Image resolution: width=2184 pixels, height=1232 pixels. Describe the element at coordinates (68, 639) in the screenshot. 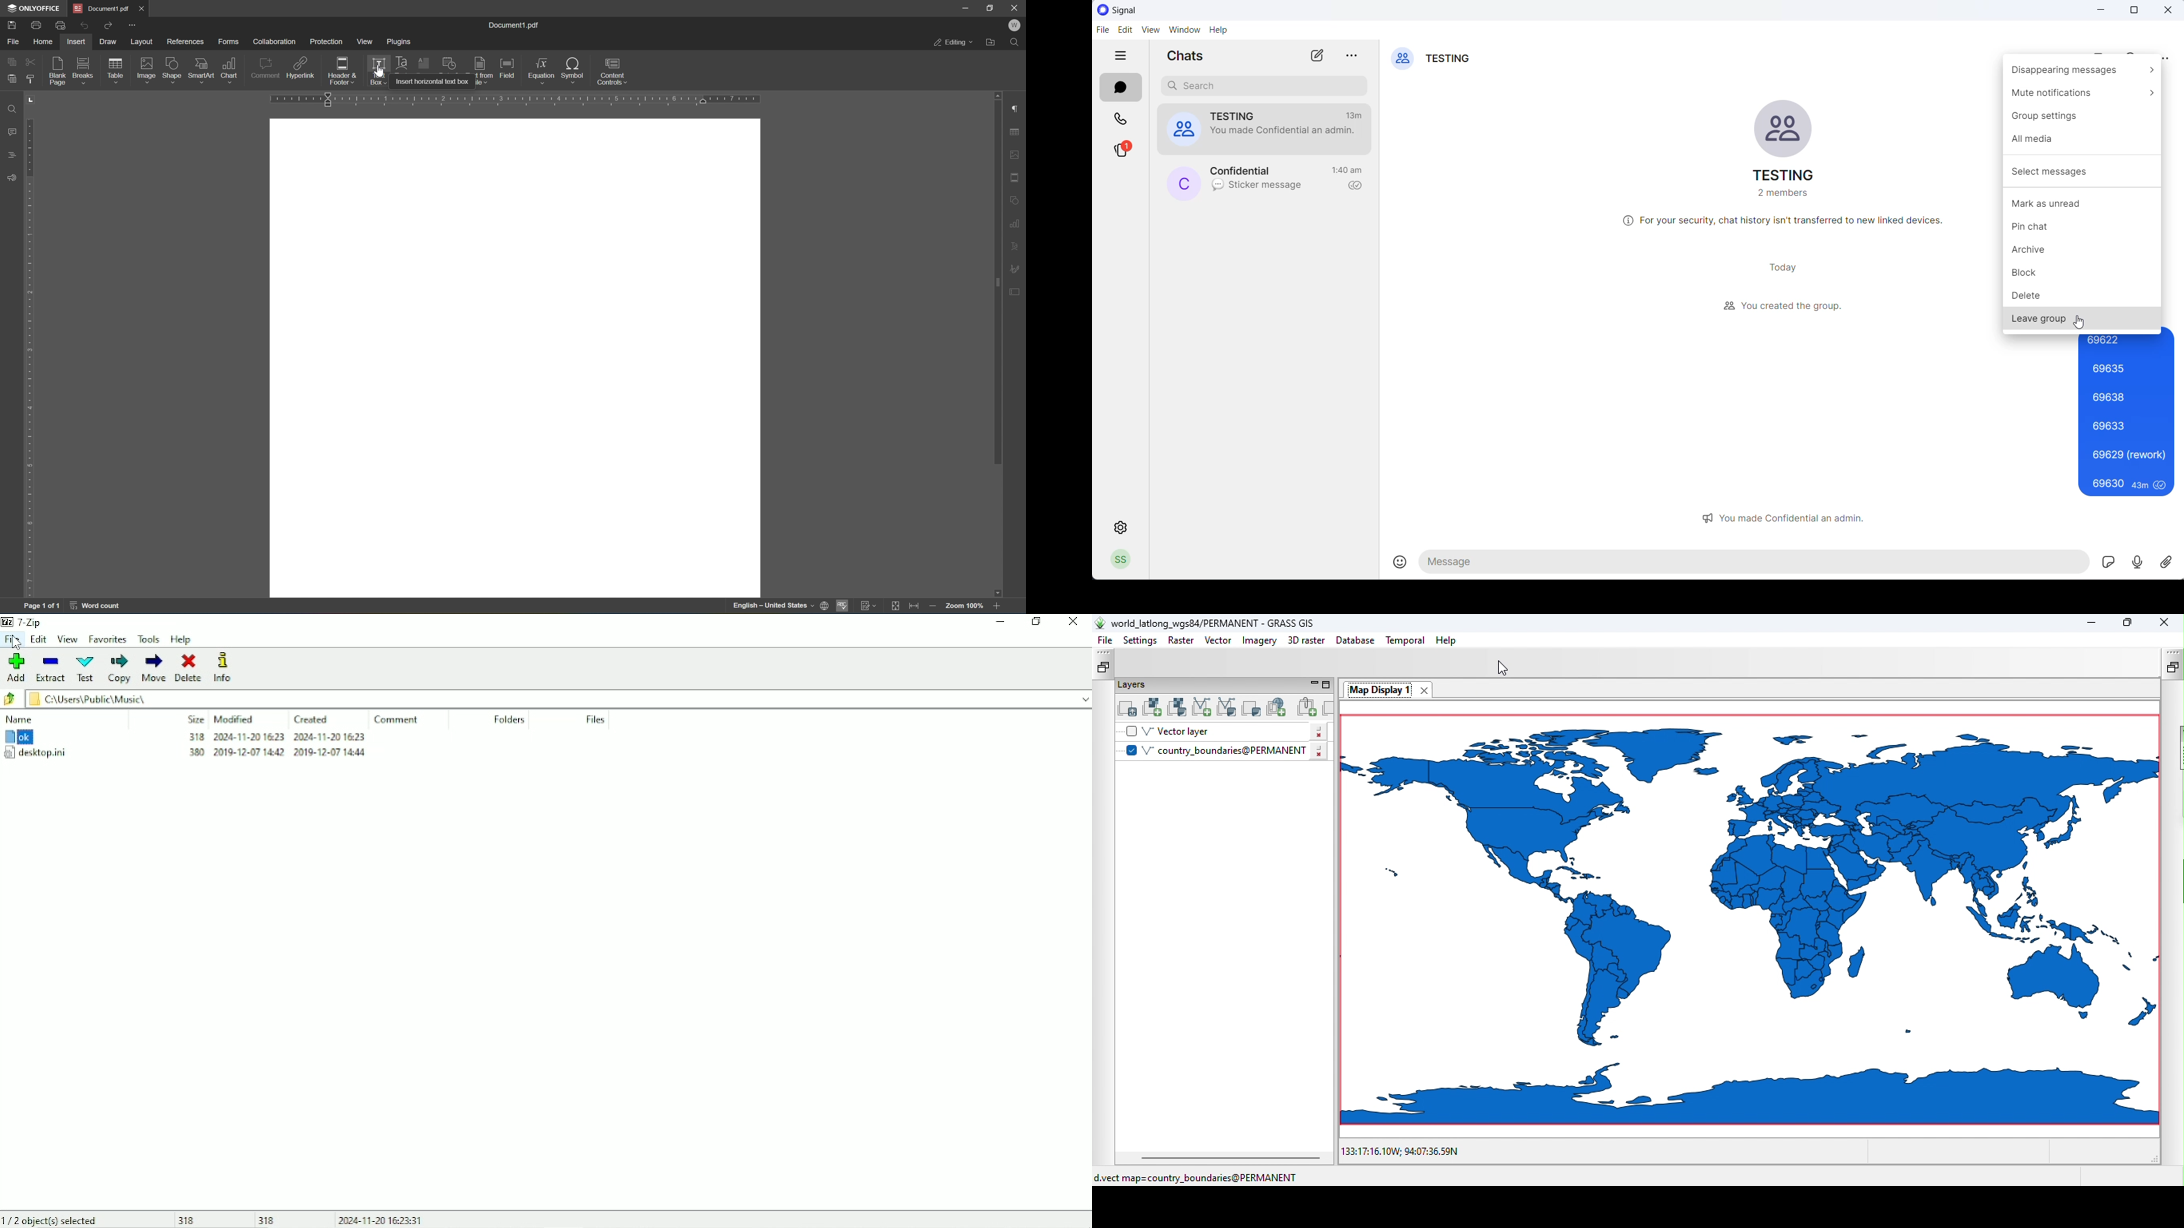

I see `View` at that location.